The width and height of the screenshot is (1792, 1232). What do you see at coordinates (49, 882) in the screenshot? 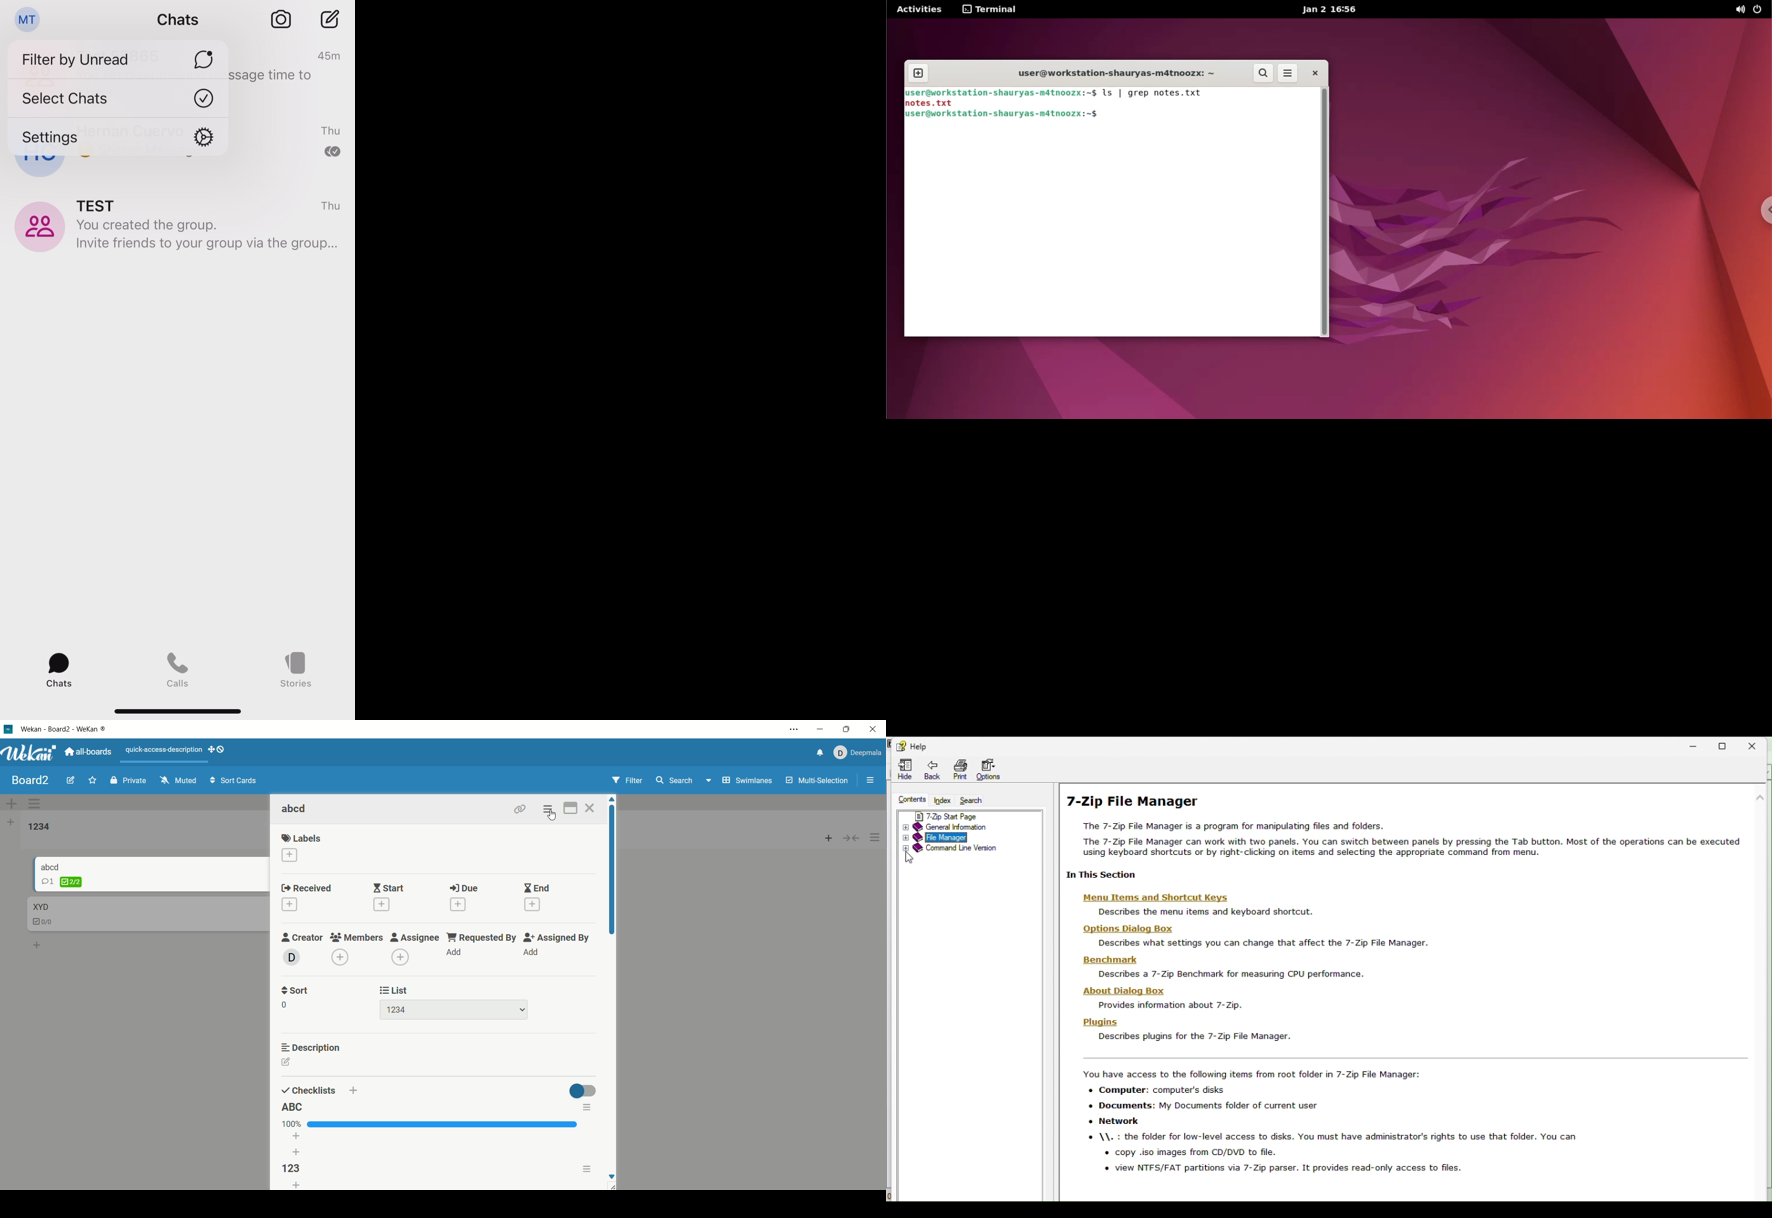
I see `comment` at bounding box center [49, 882].